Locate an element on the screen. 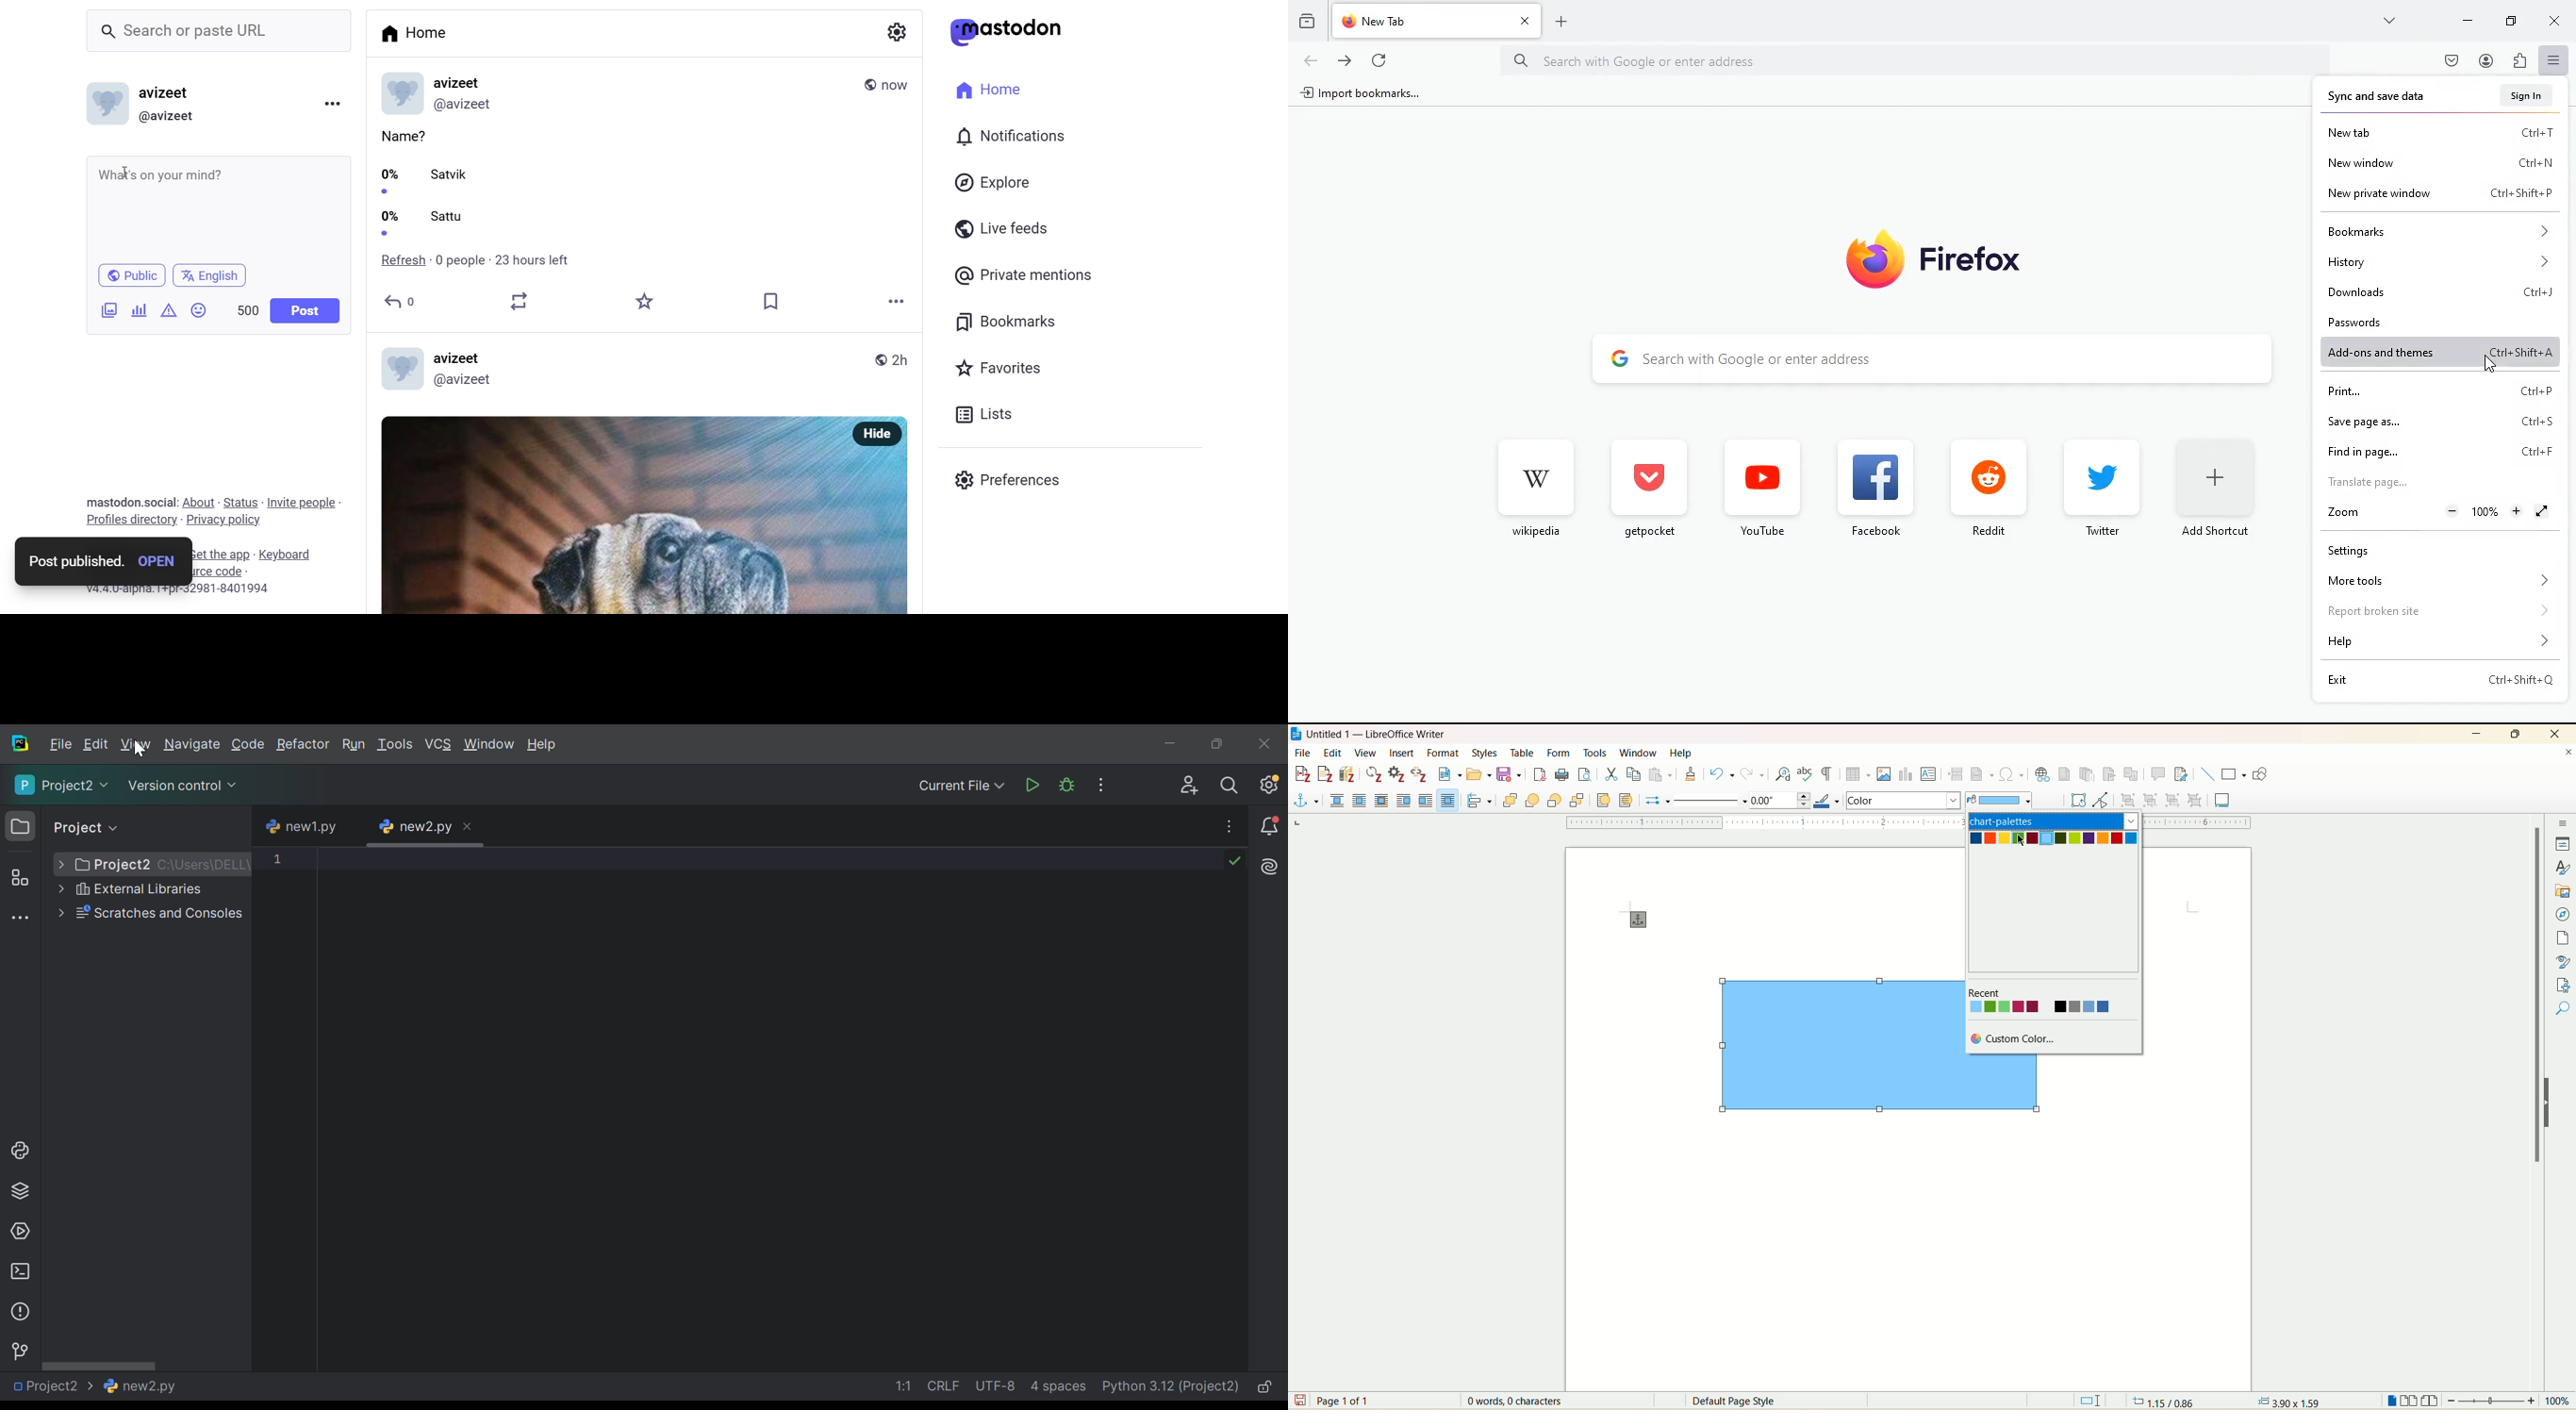 This screenshot has width=2576, height=1428. Problems is located at coordinates (22, 1311).